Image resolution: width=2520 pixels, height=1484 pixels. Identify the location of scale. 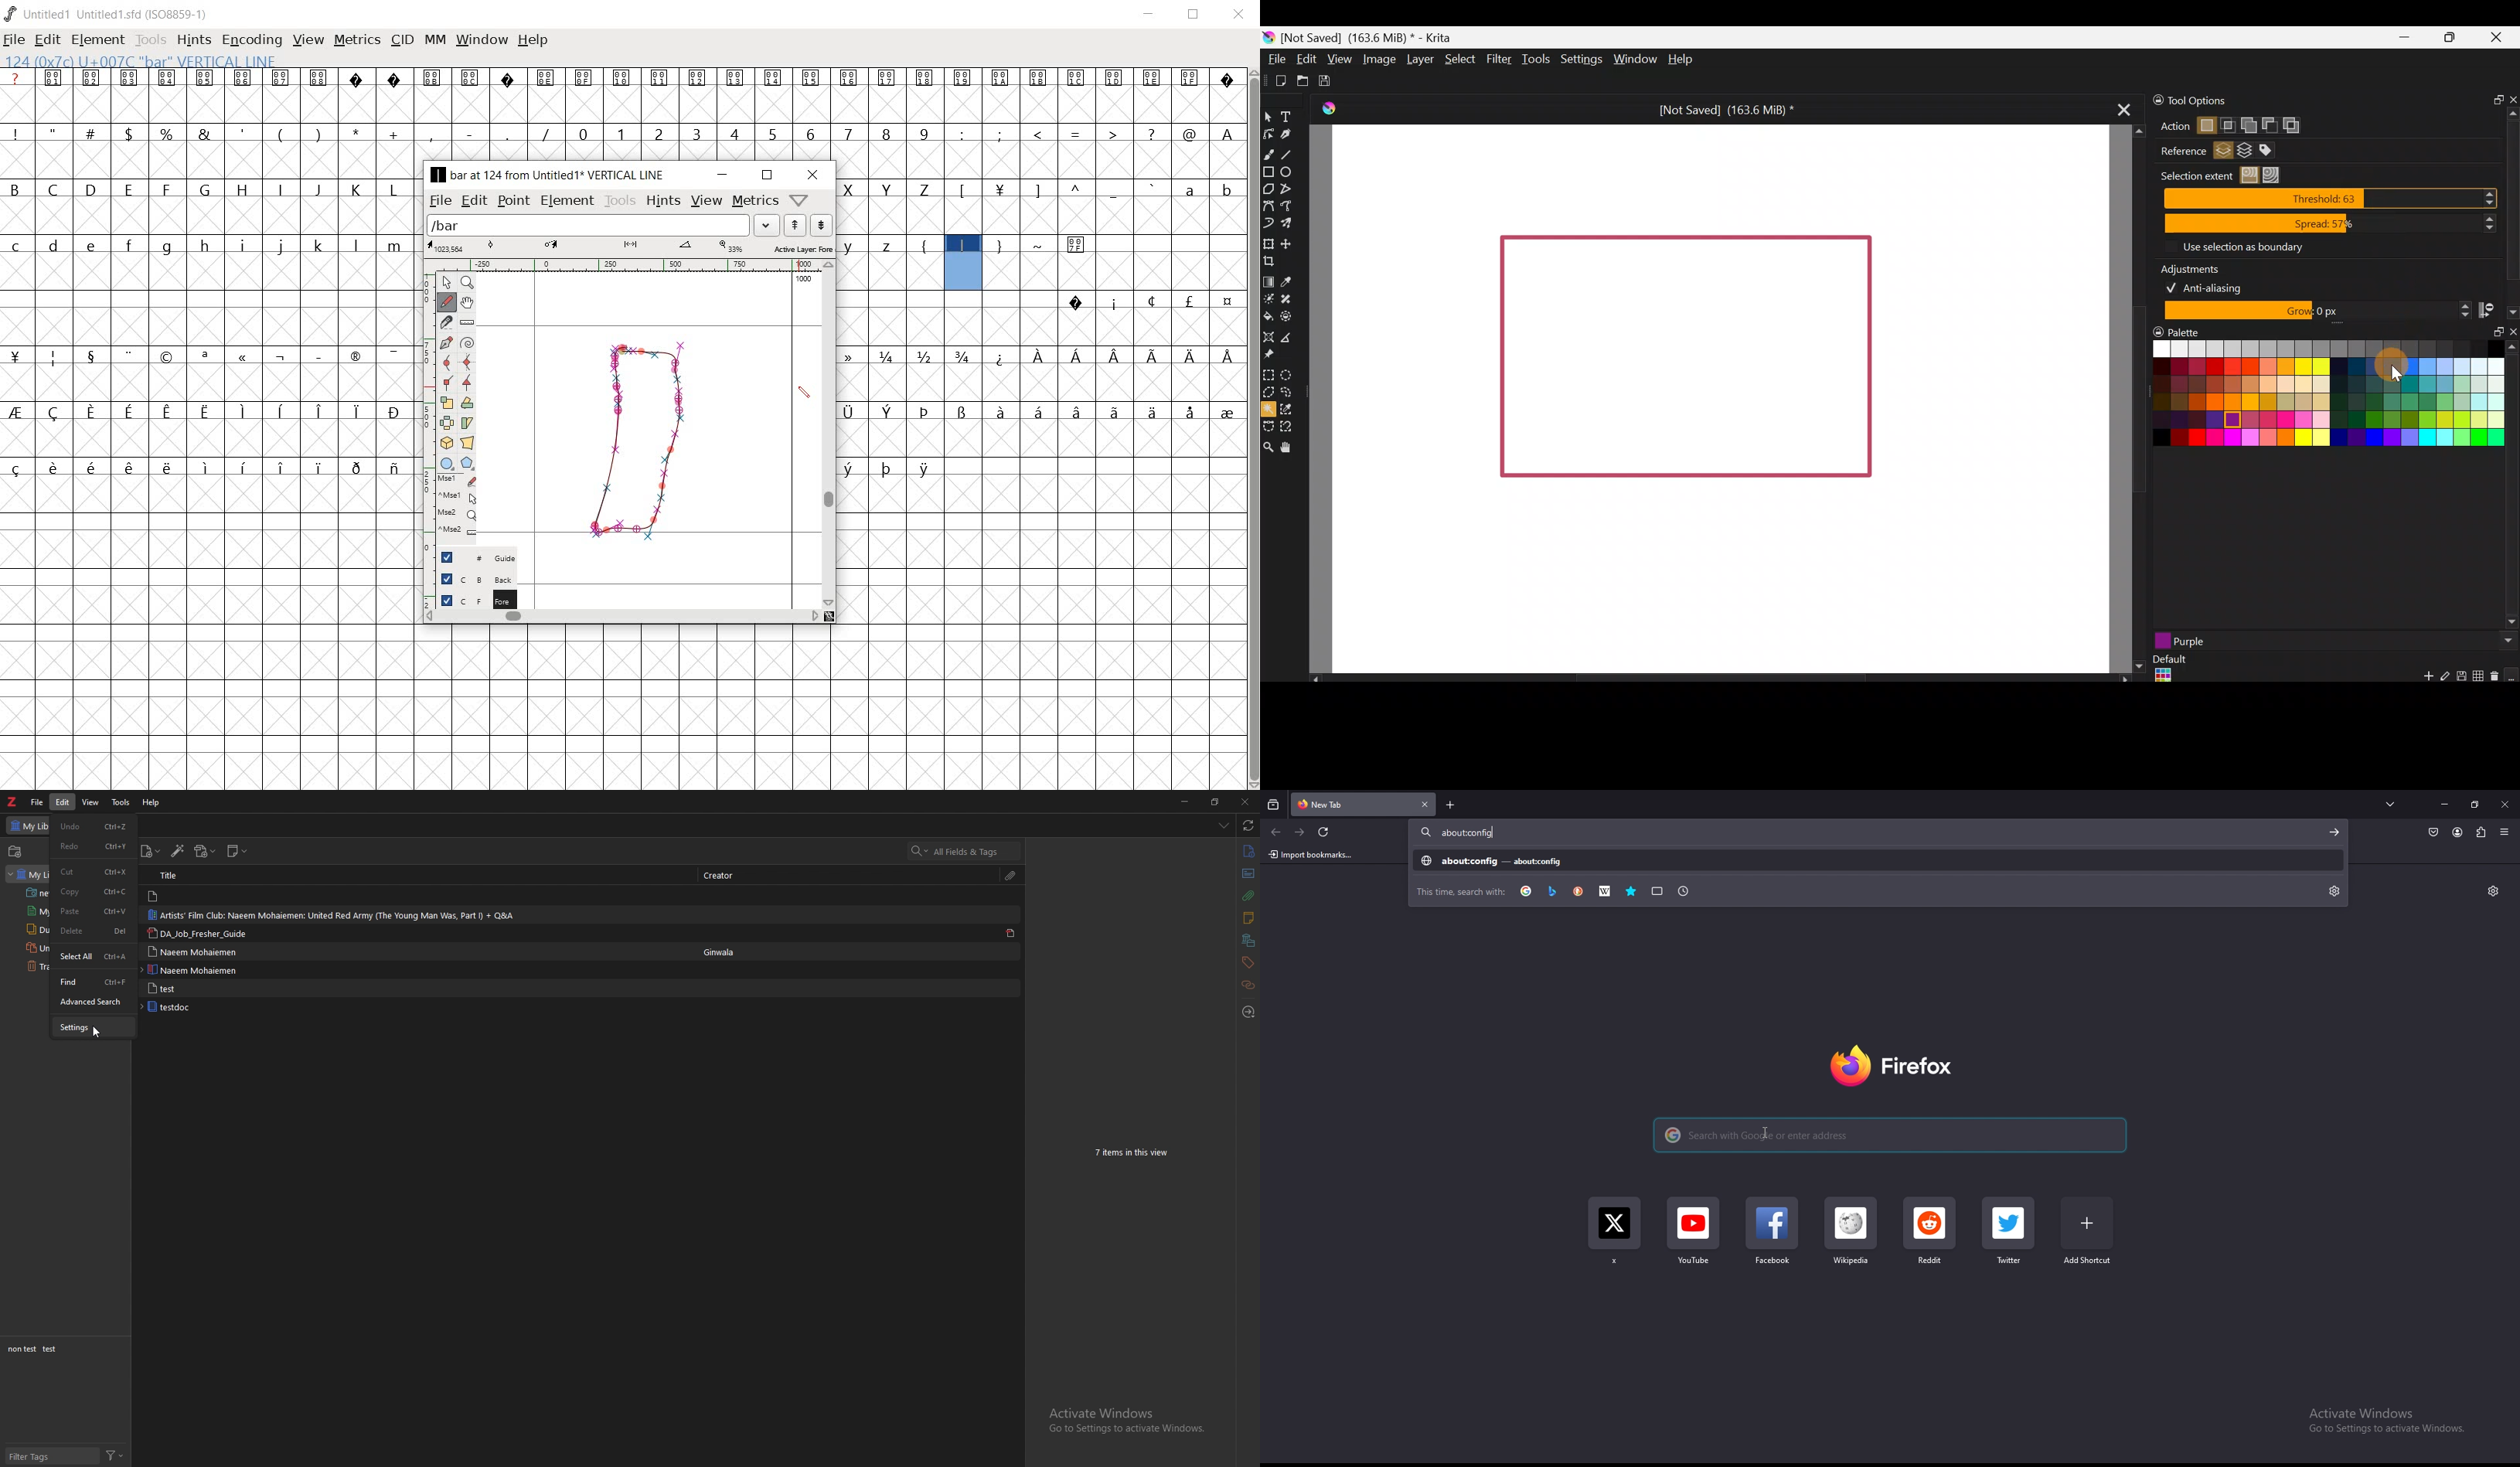
(630, 246).